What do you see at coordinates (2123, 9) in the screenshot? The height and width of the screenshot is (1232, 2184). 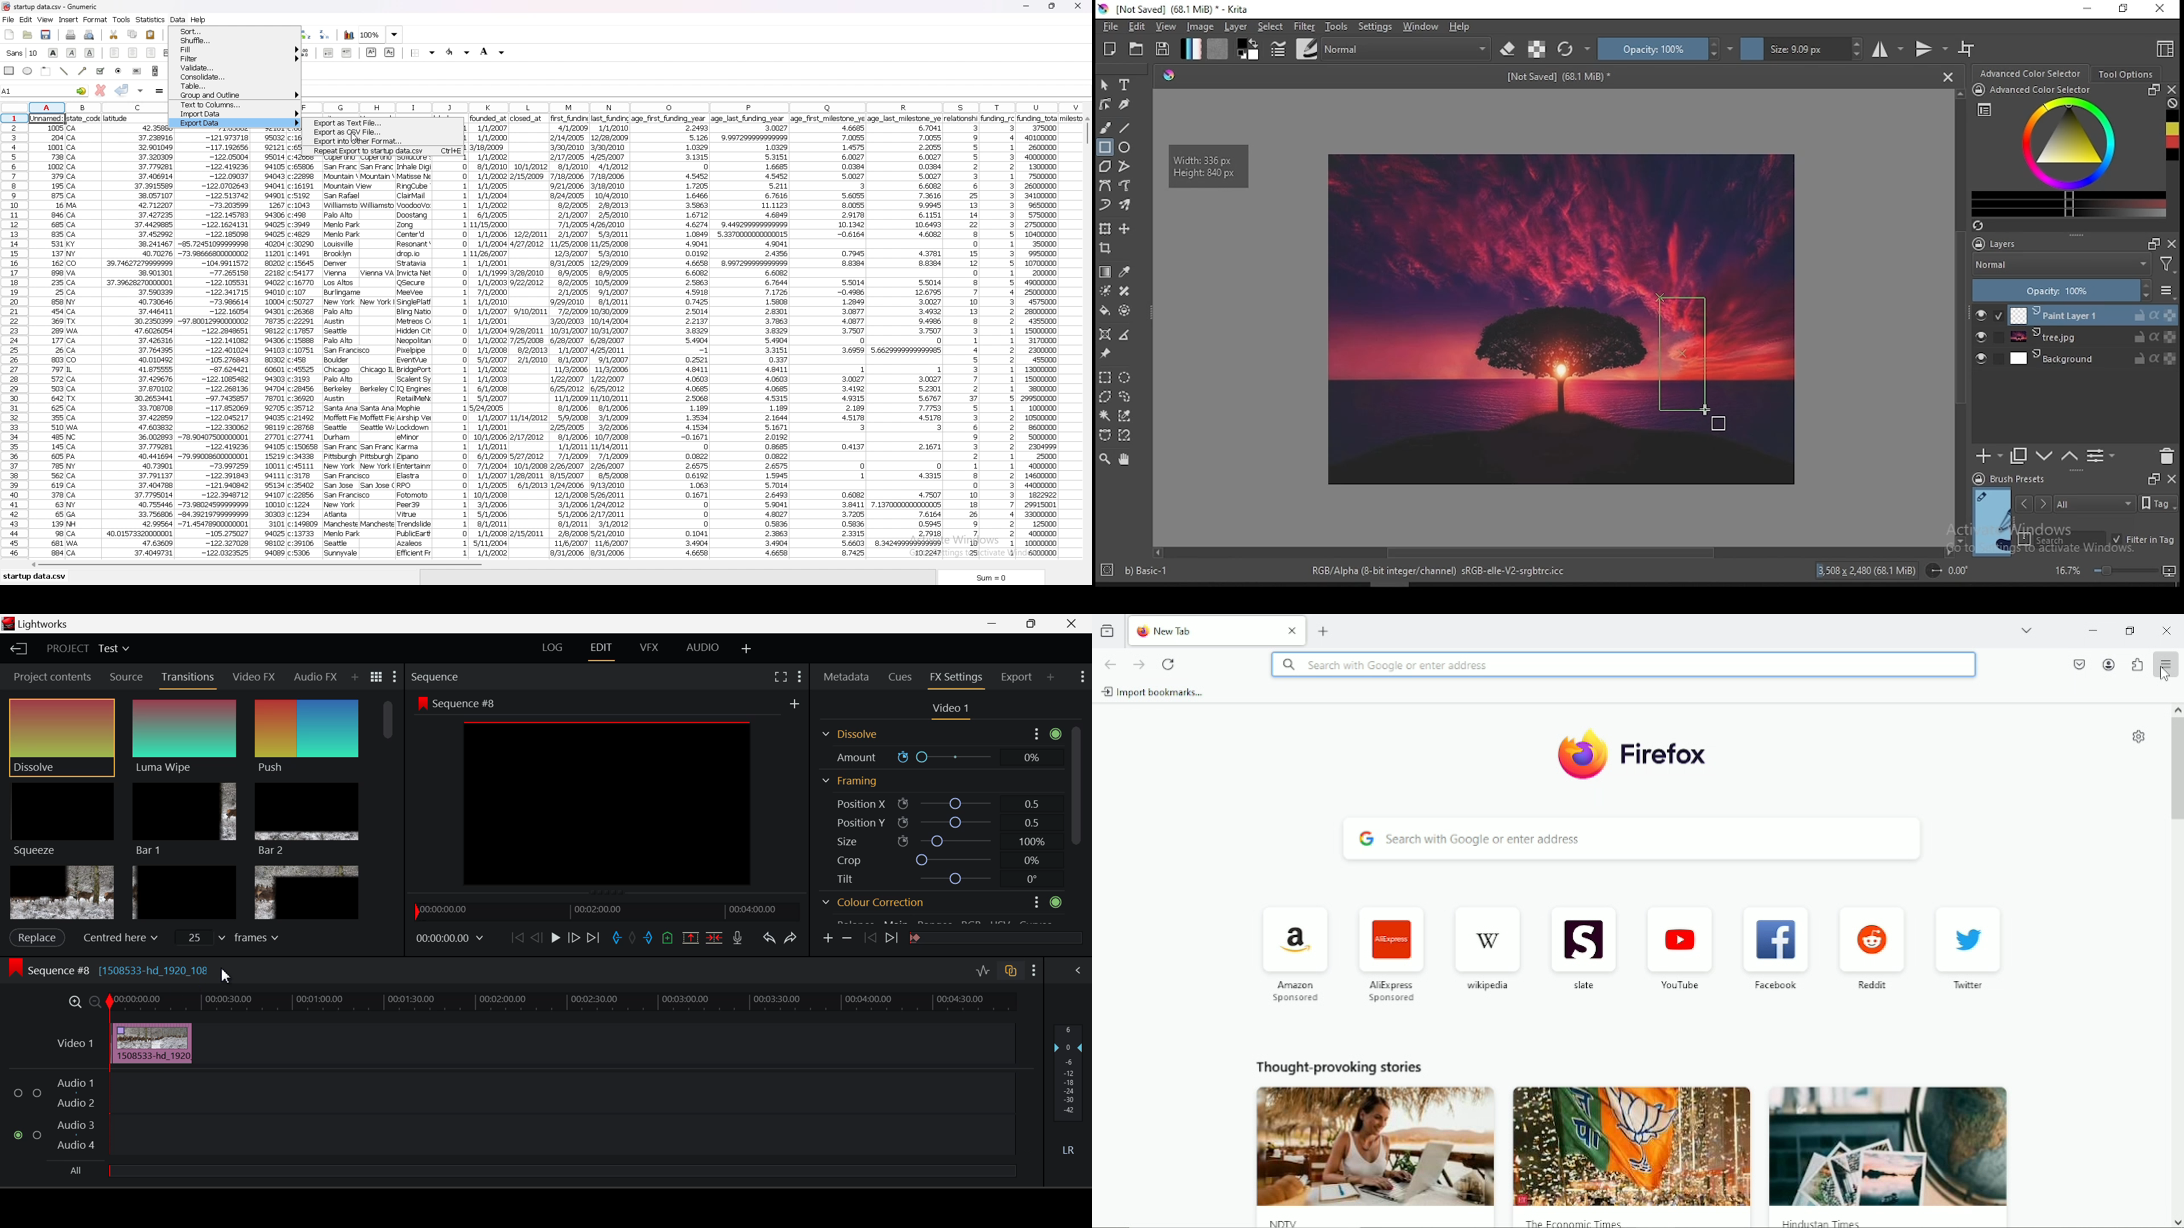 I see `restore` at bounding box center [2123, 9].